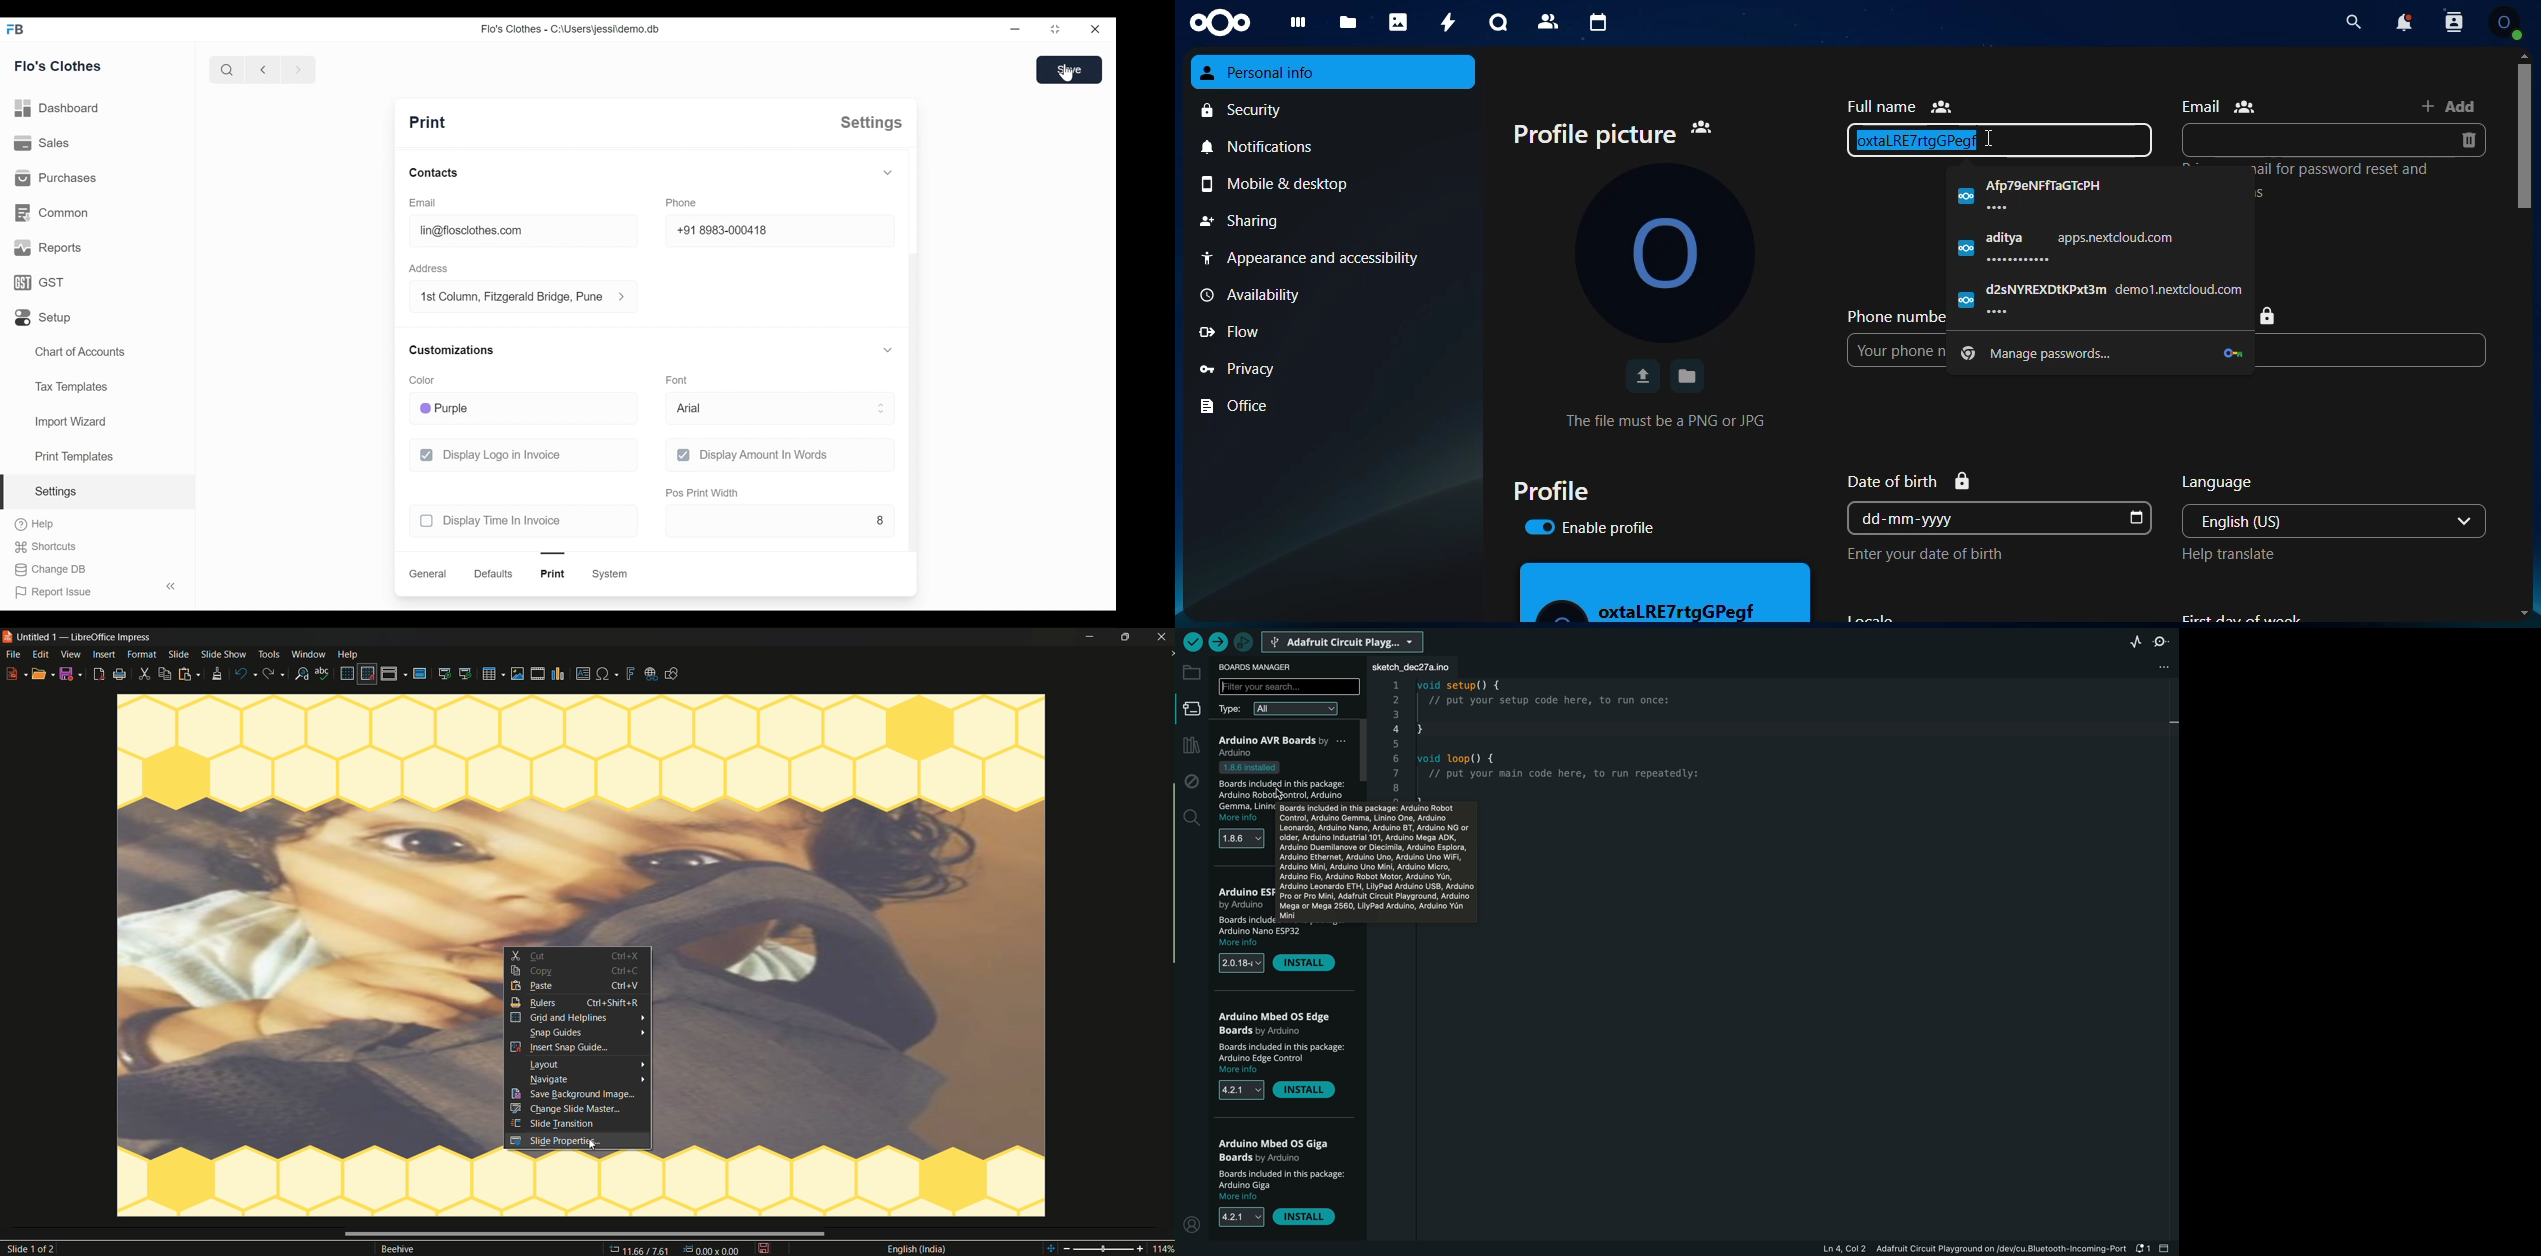 This screenshot has height=1260, width=2548. I want to click on checkbox, so click(427, 521).